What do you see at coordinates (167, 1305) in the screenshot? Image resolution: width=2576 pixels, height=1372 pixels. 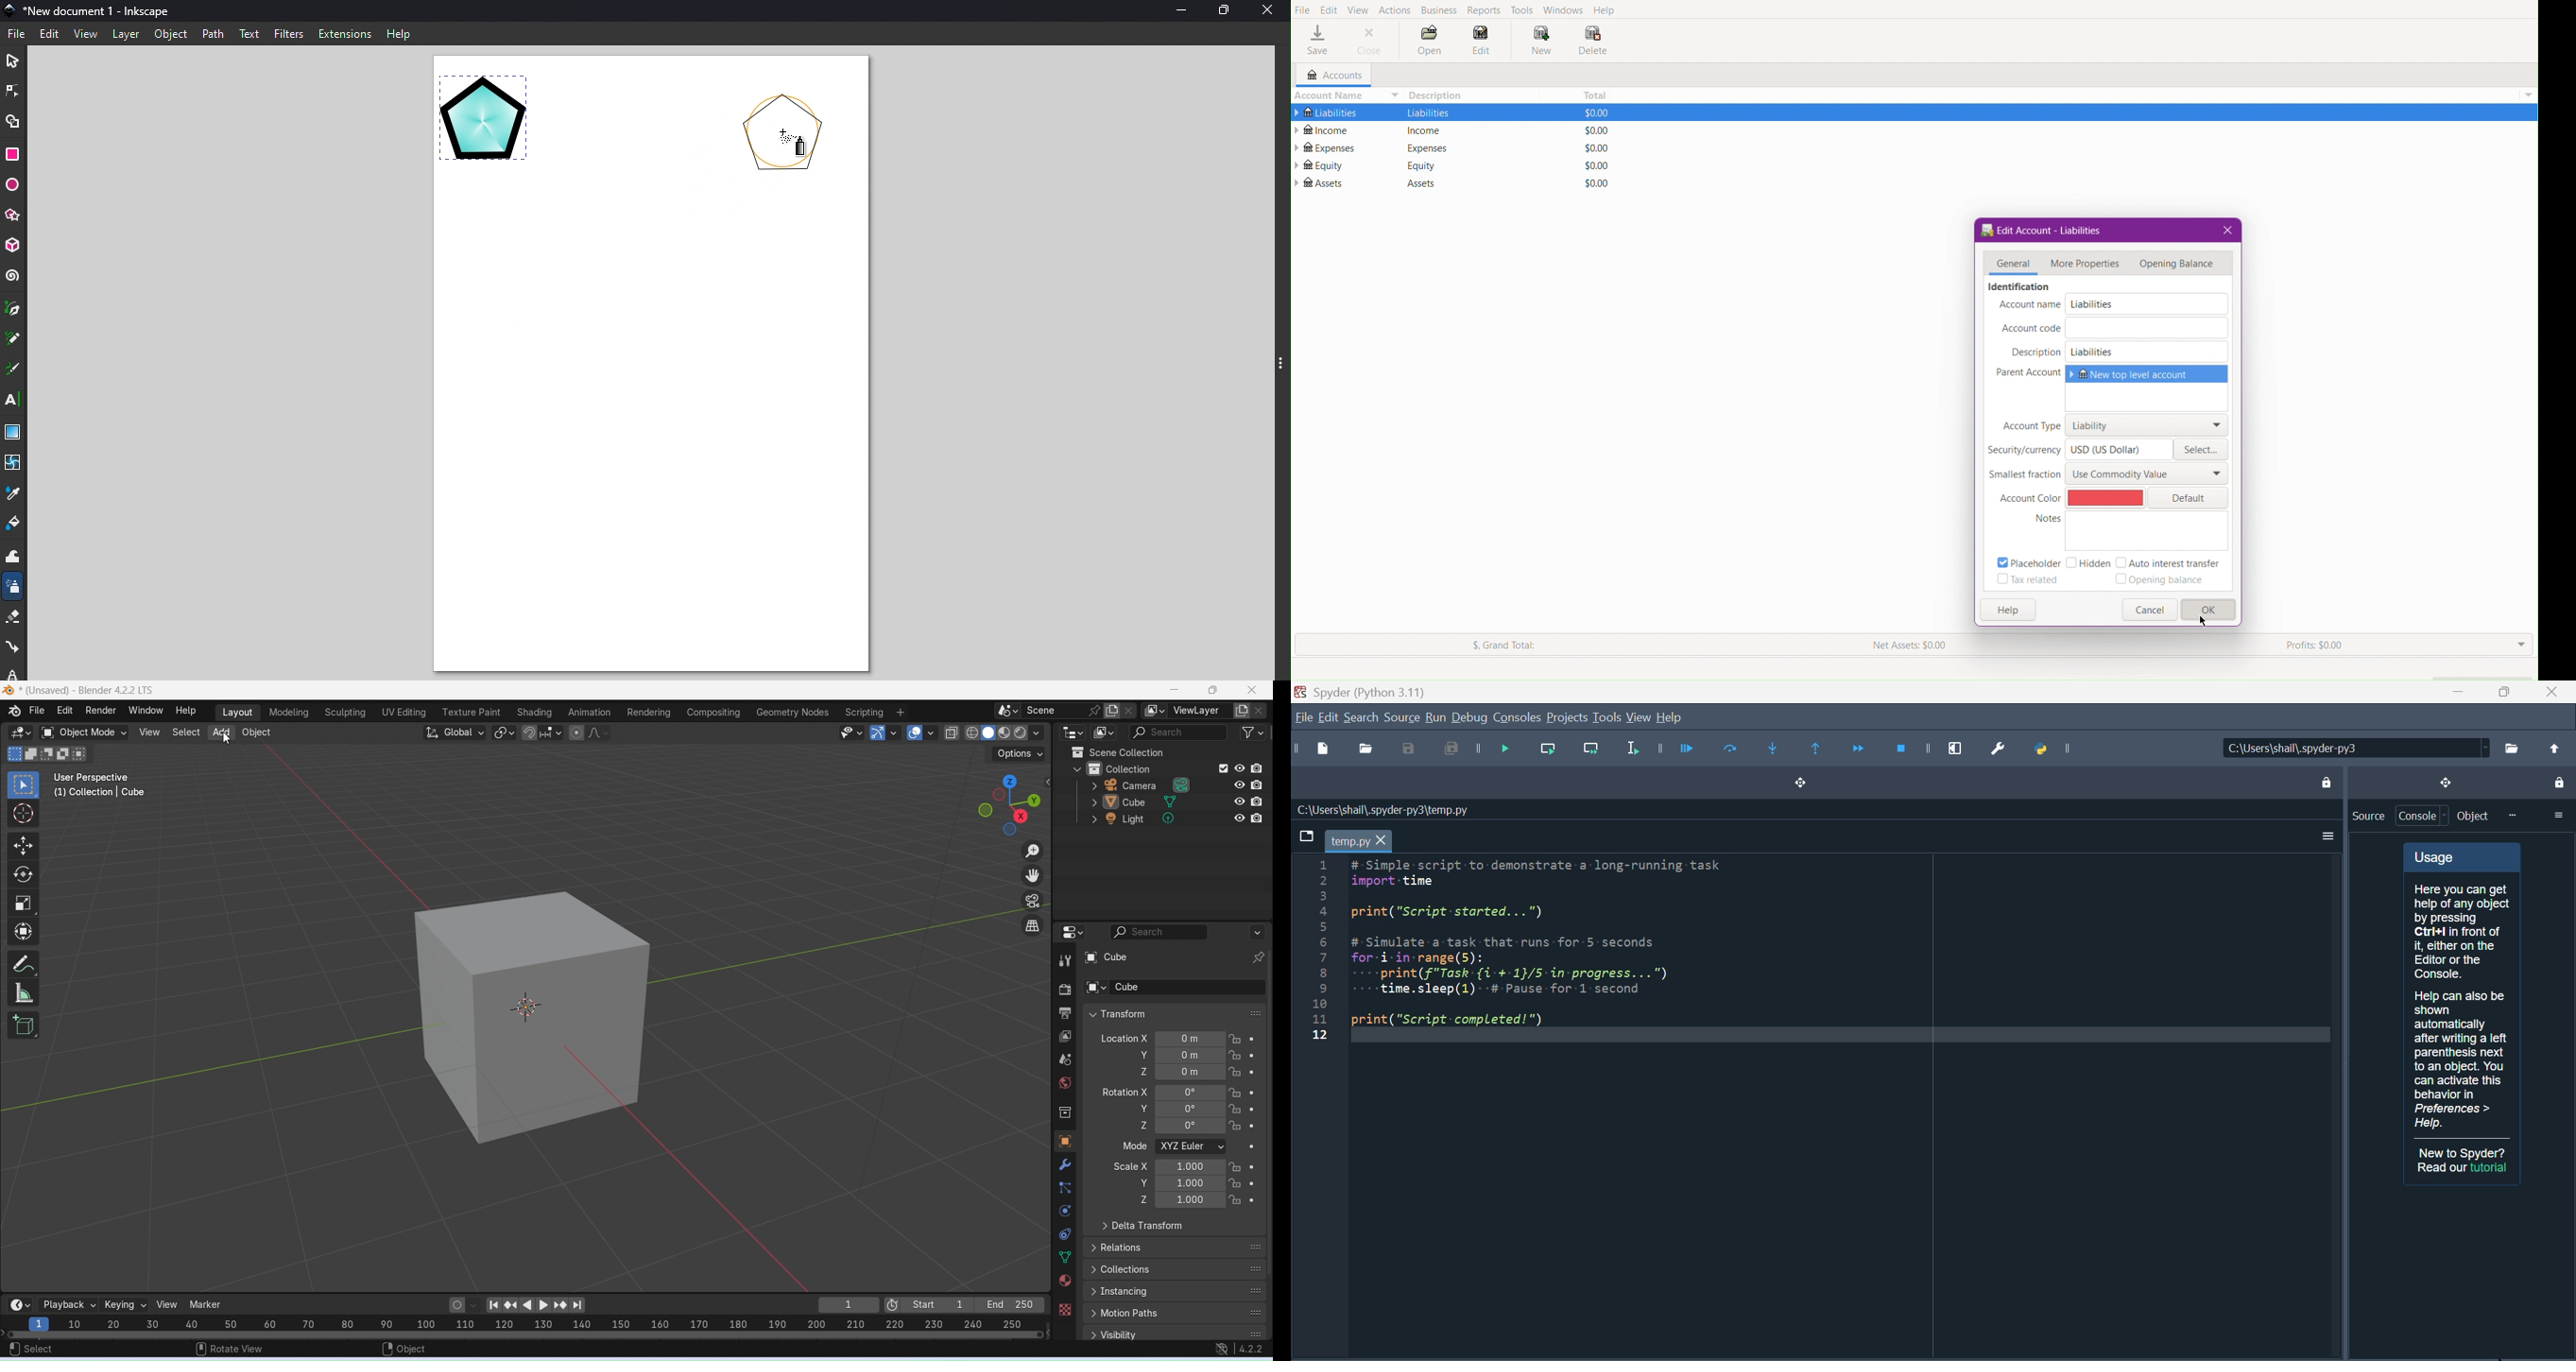 I see `View` at bounding box center [167, 1305].